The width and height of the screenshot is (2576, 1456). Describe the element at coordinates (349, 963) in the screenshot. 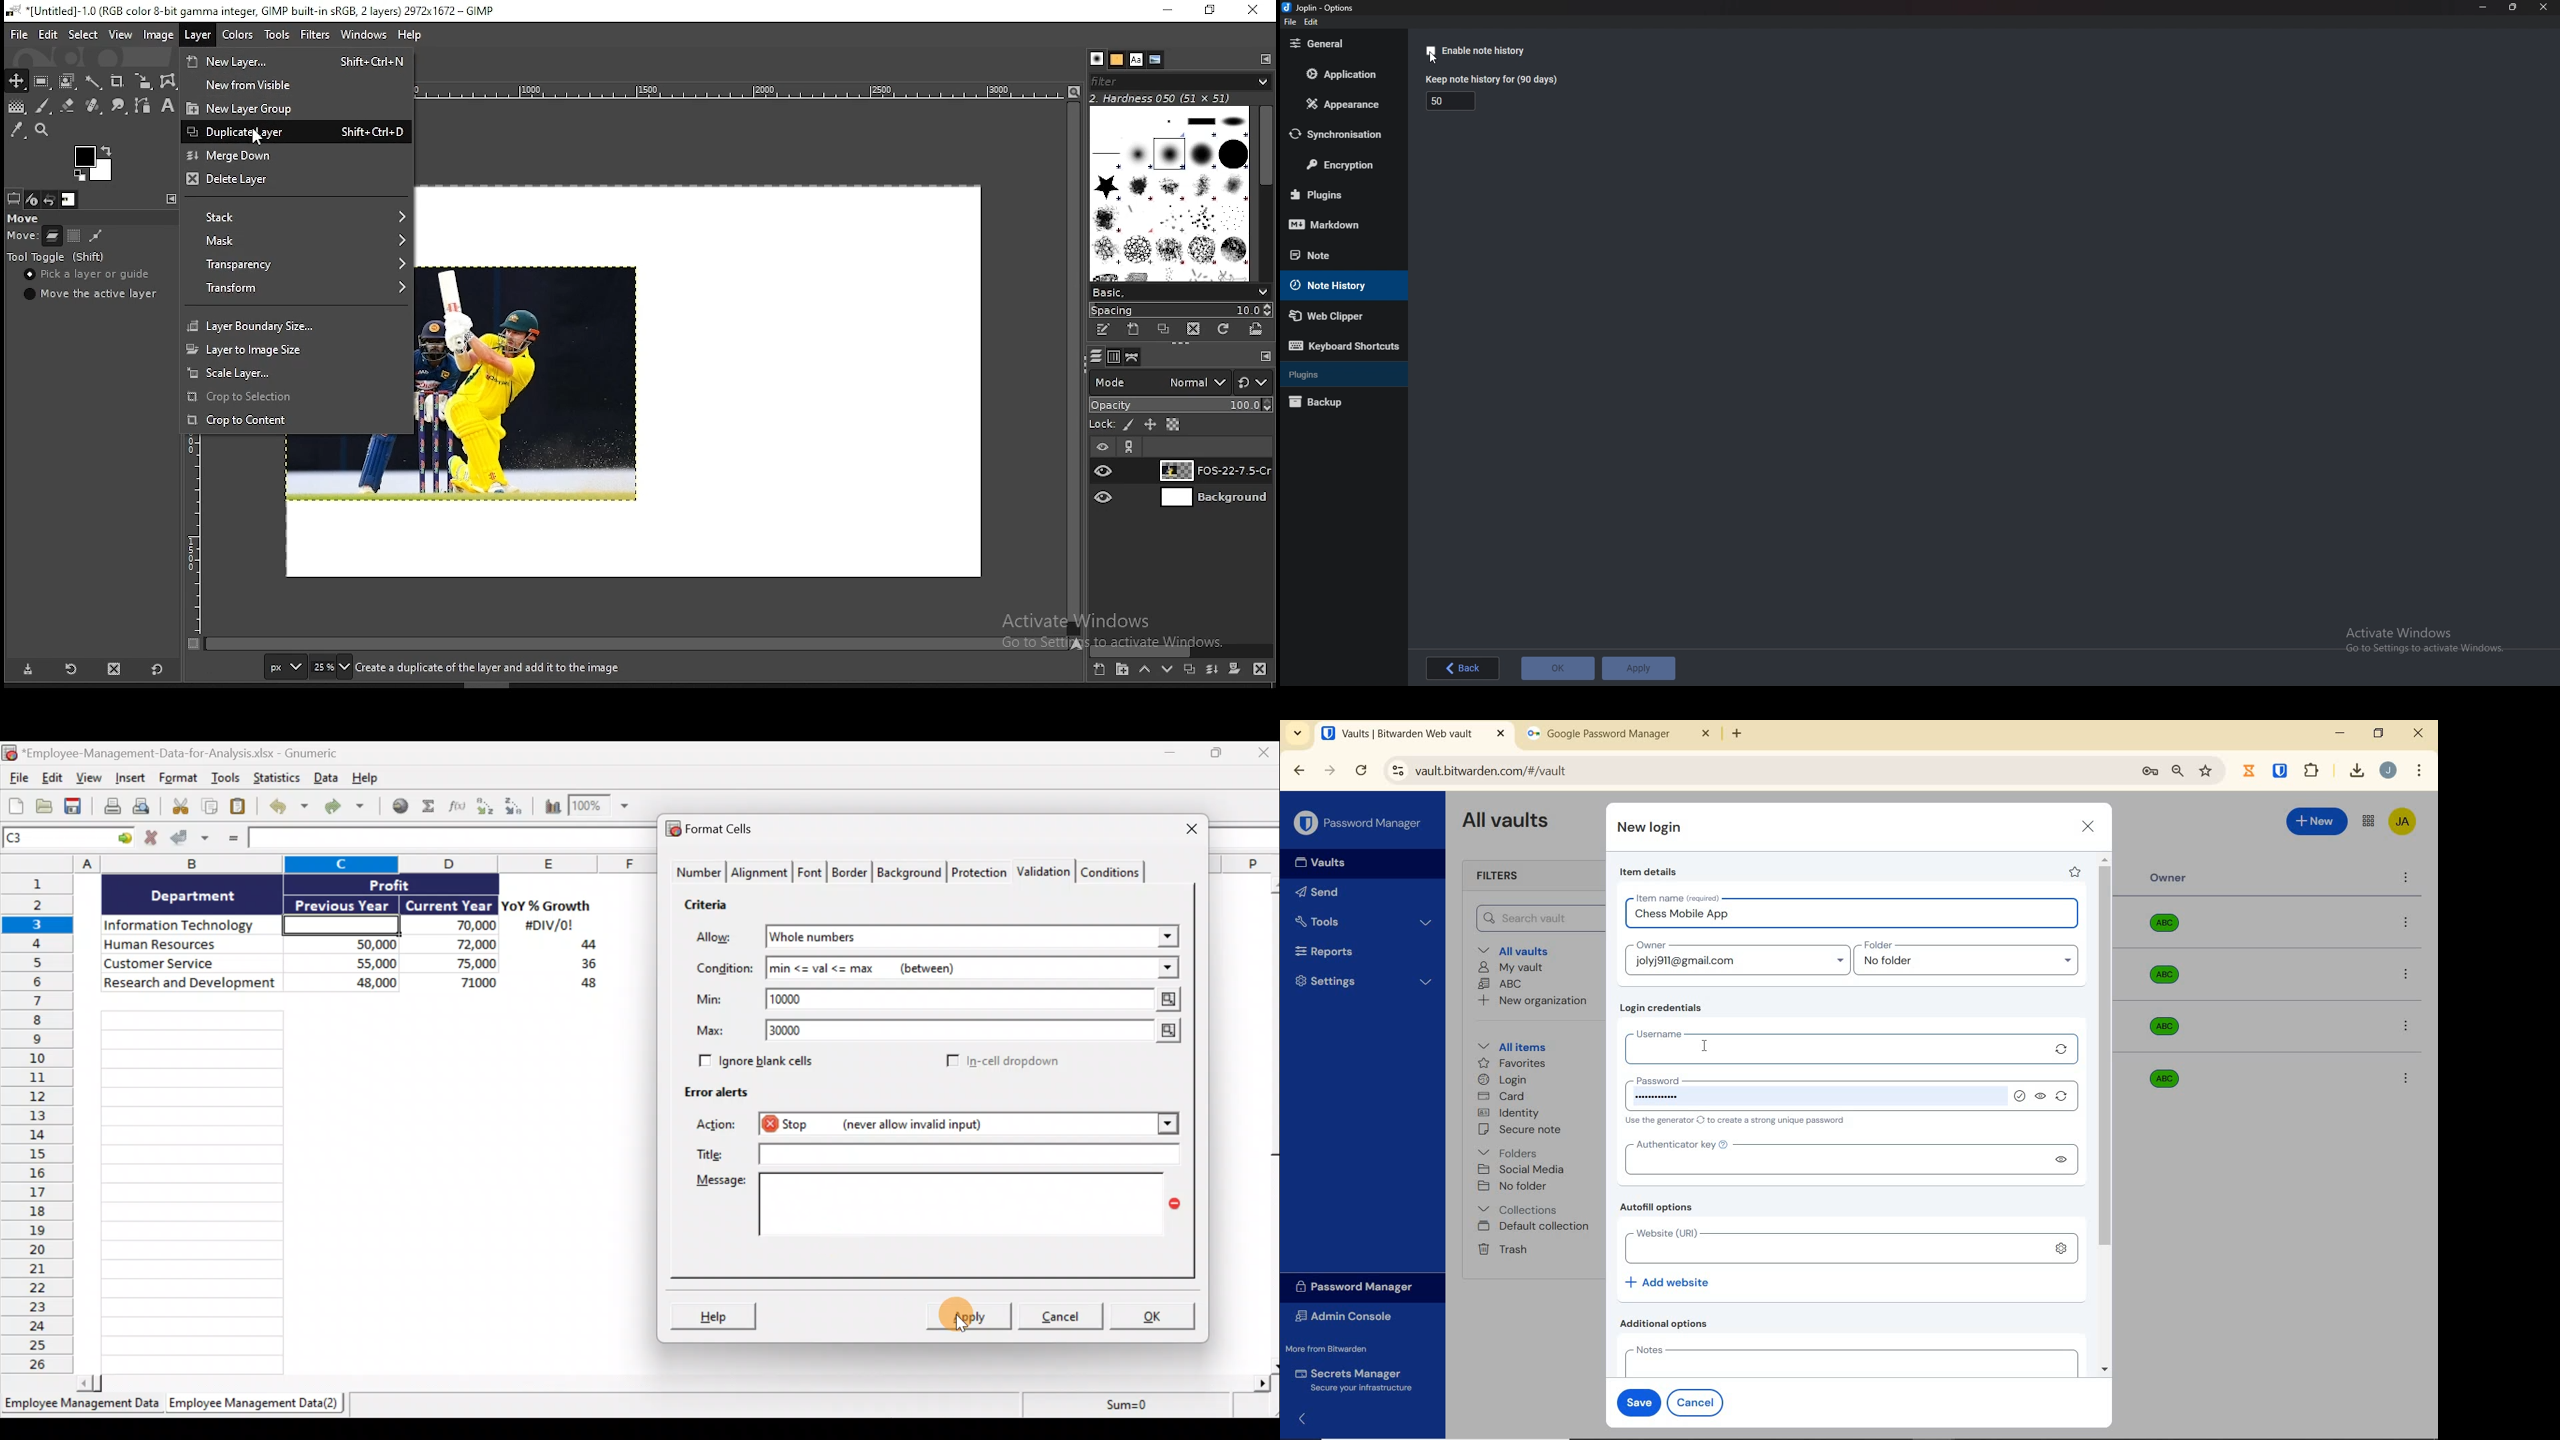

I see `55,000` at that location.